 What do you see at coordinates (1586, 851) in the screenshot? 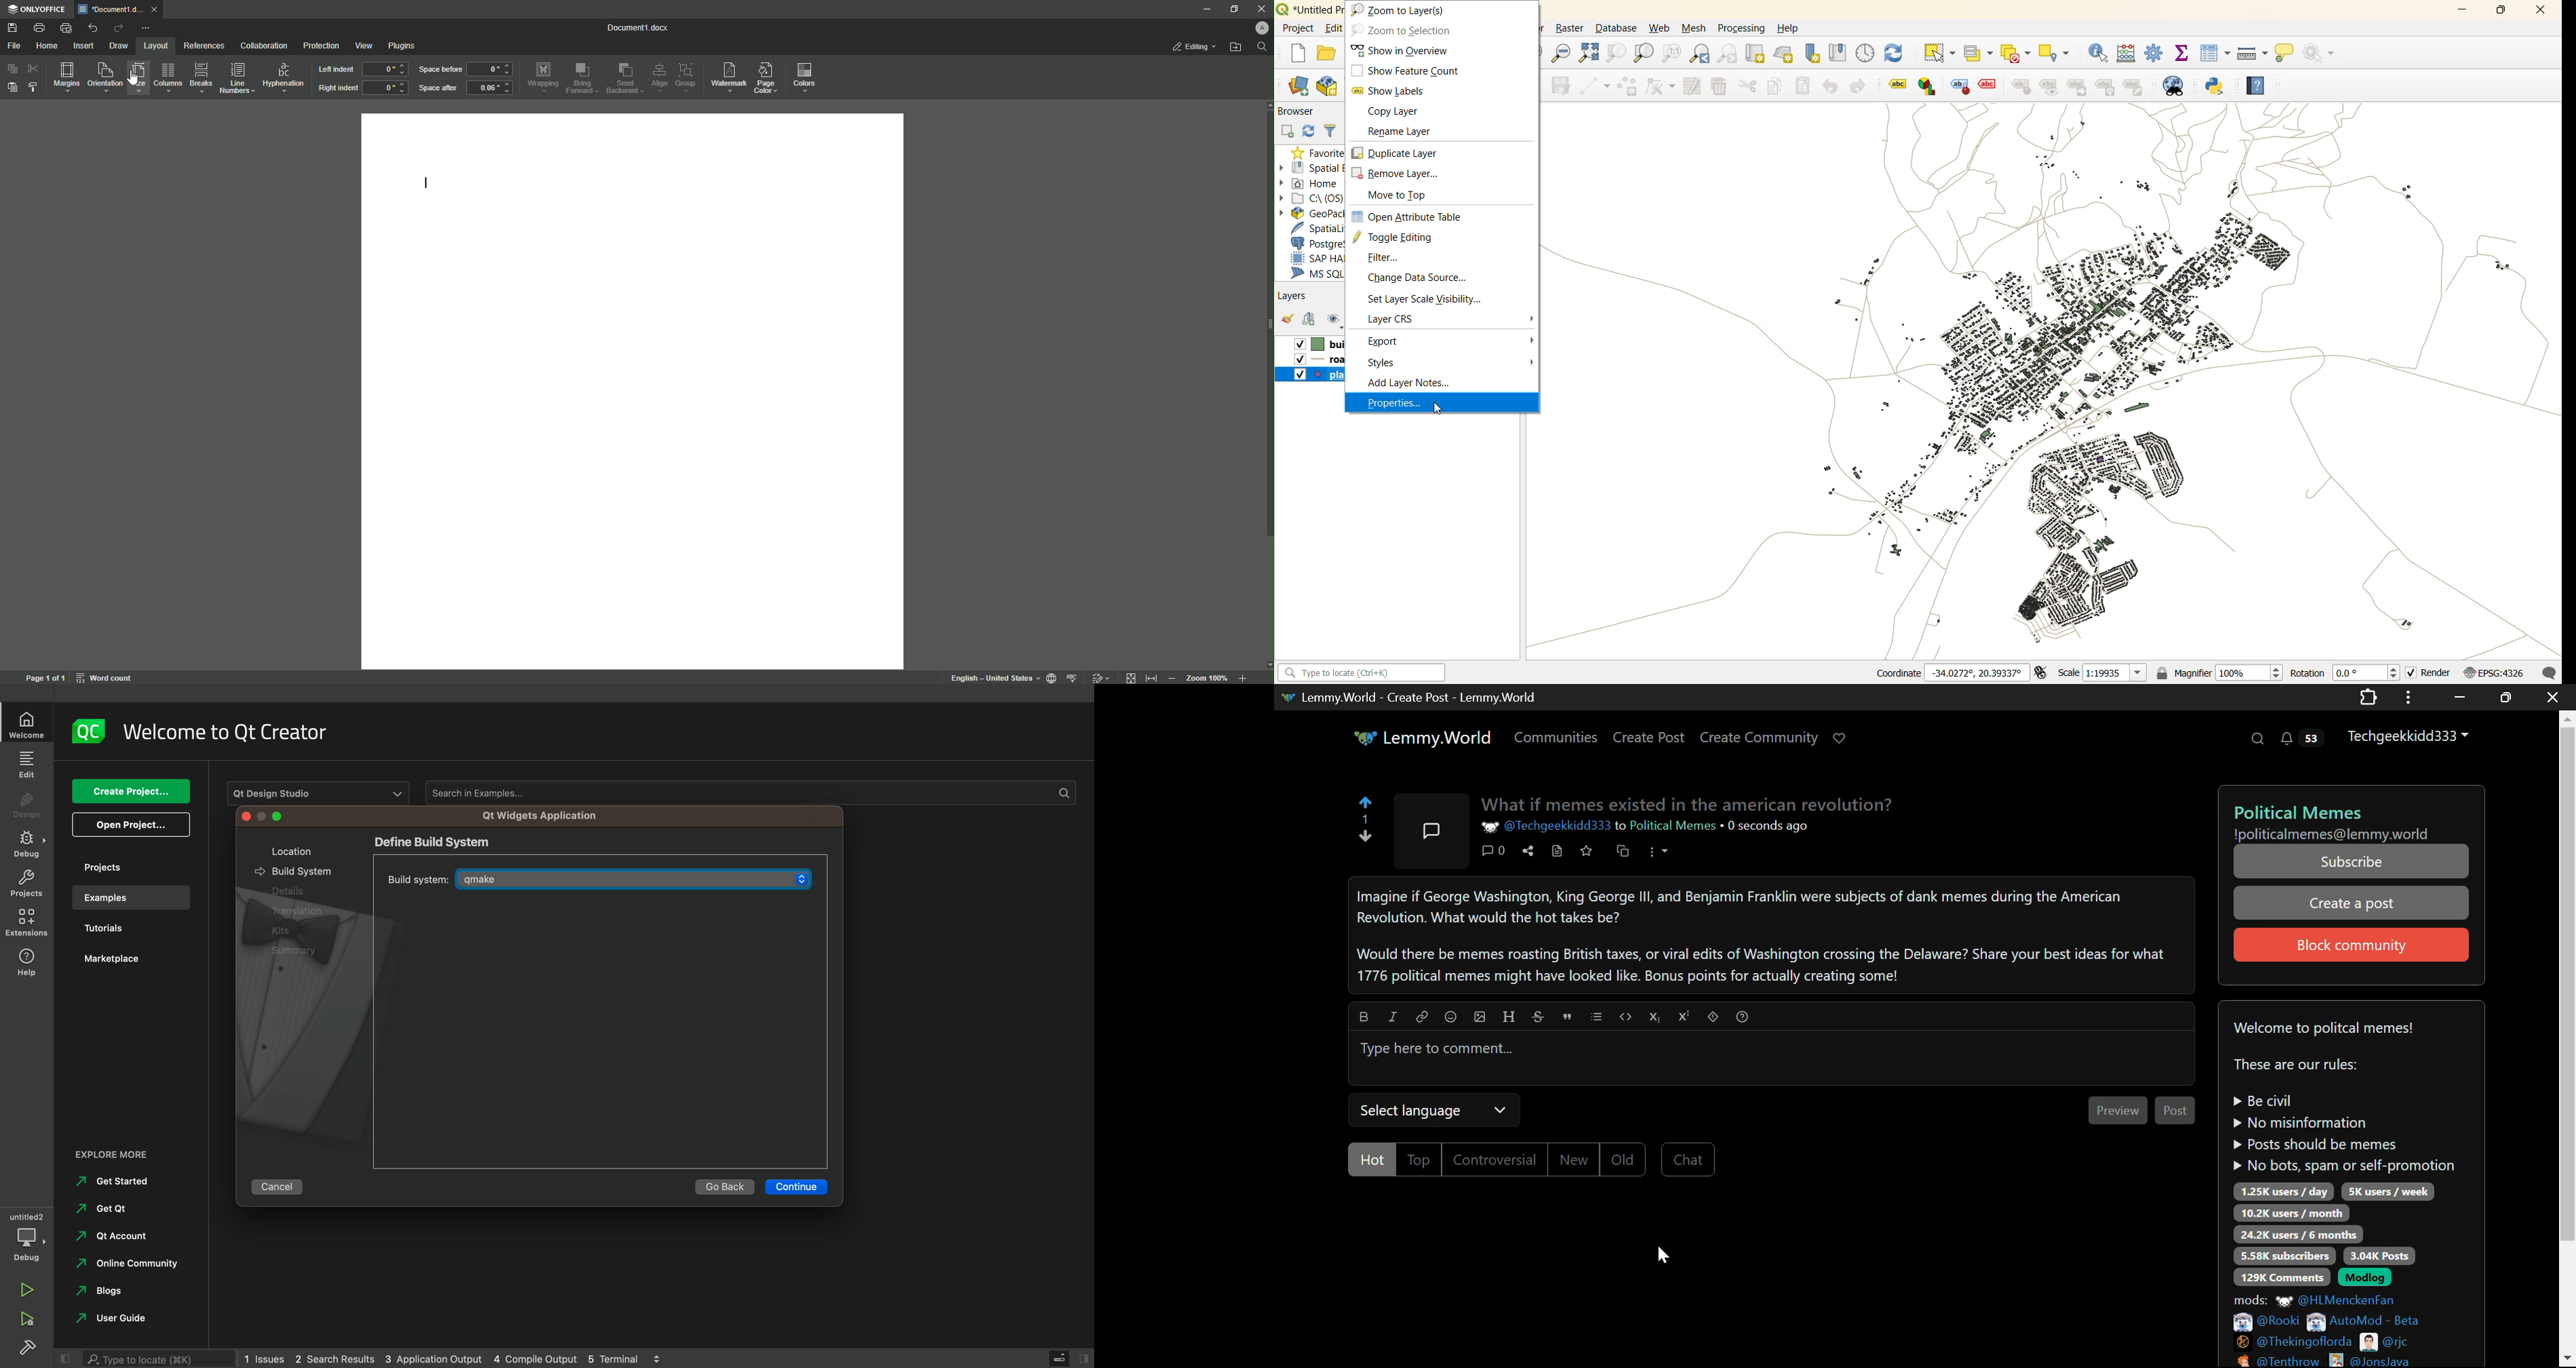
I see `Save` at bounding box center [1586, 851].